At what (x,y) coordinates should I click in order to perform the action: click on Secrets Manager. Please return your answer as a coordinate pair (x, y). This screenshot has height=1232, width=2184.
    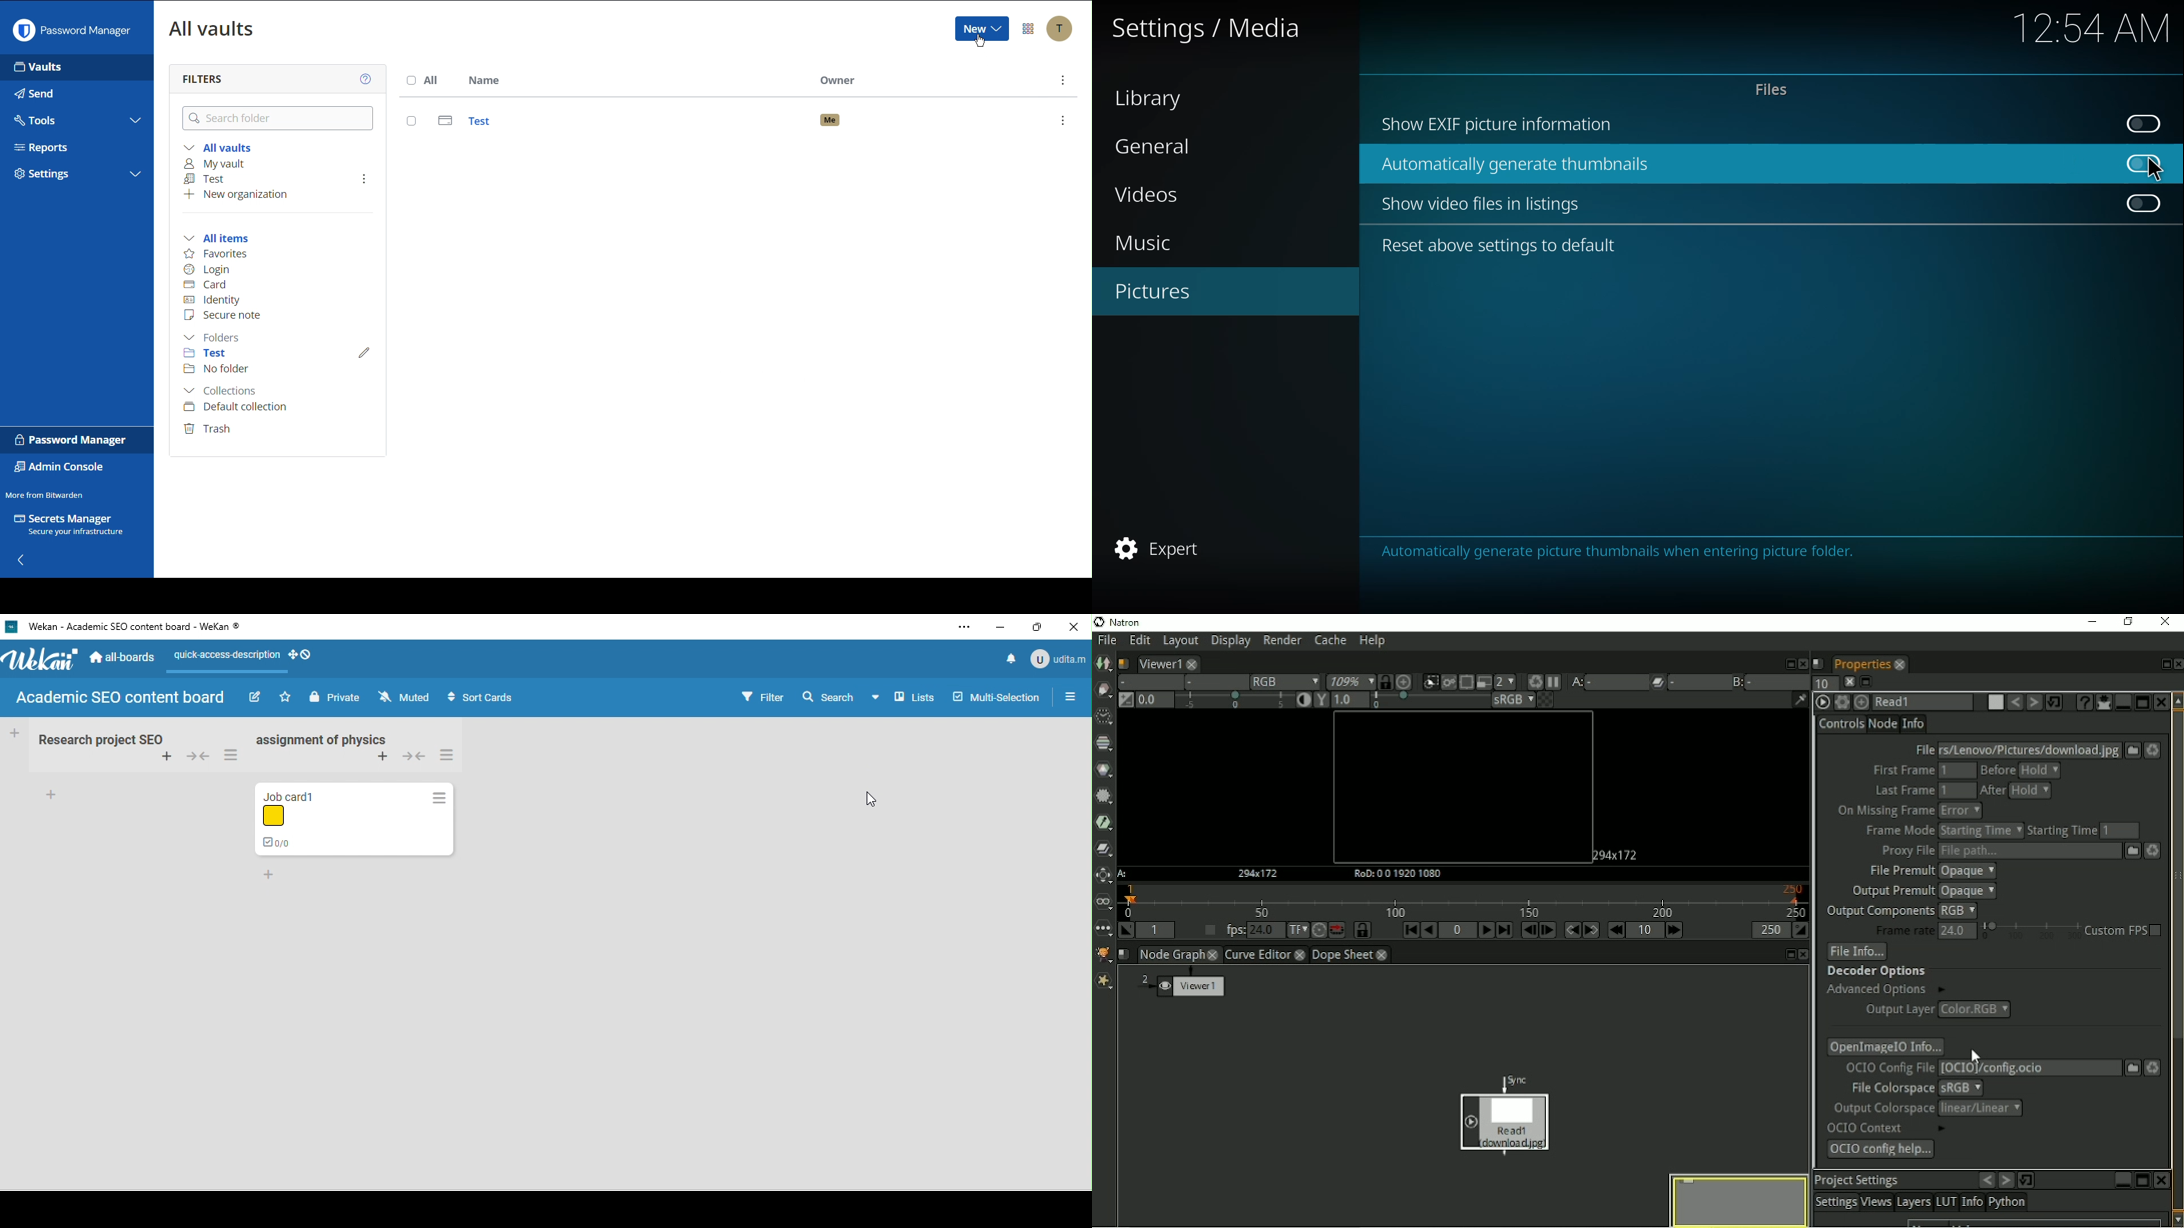
    Looking at the image, I should click on (76, 528).